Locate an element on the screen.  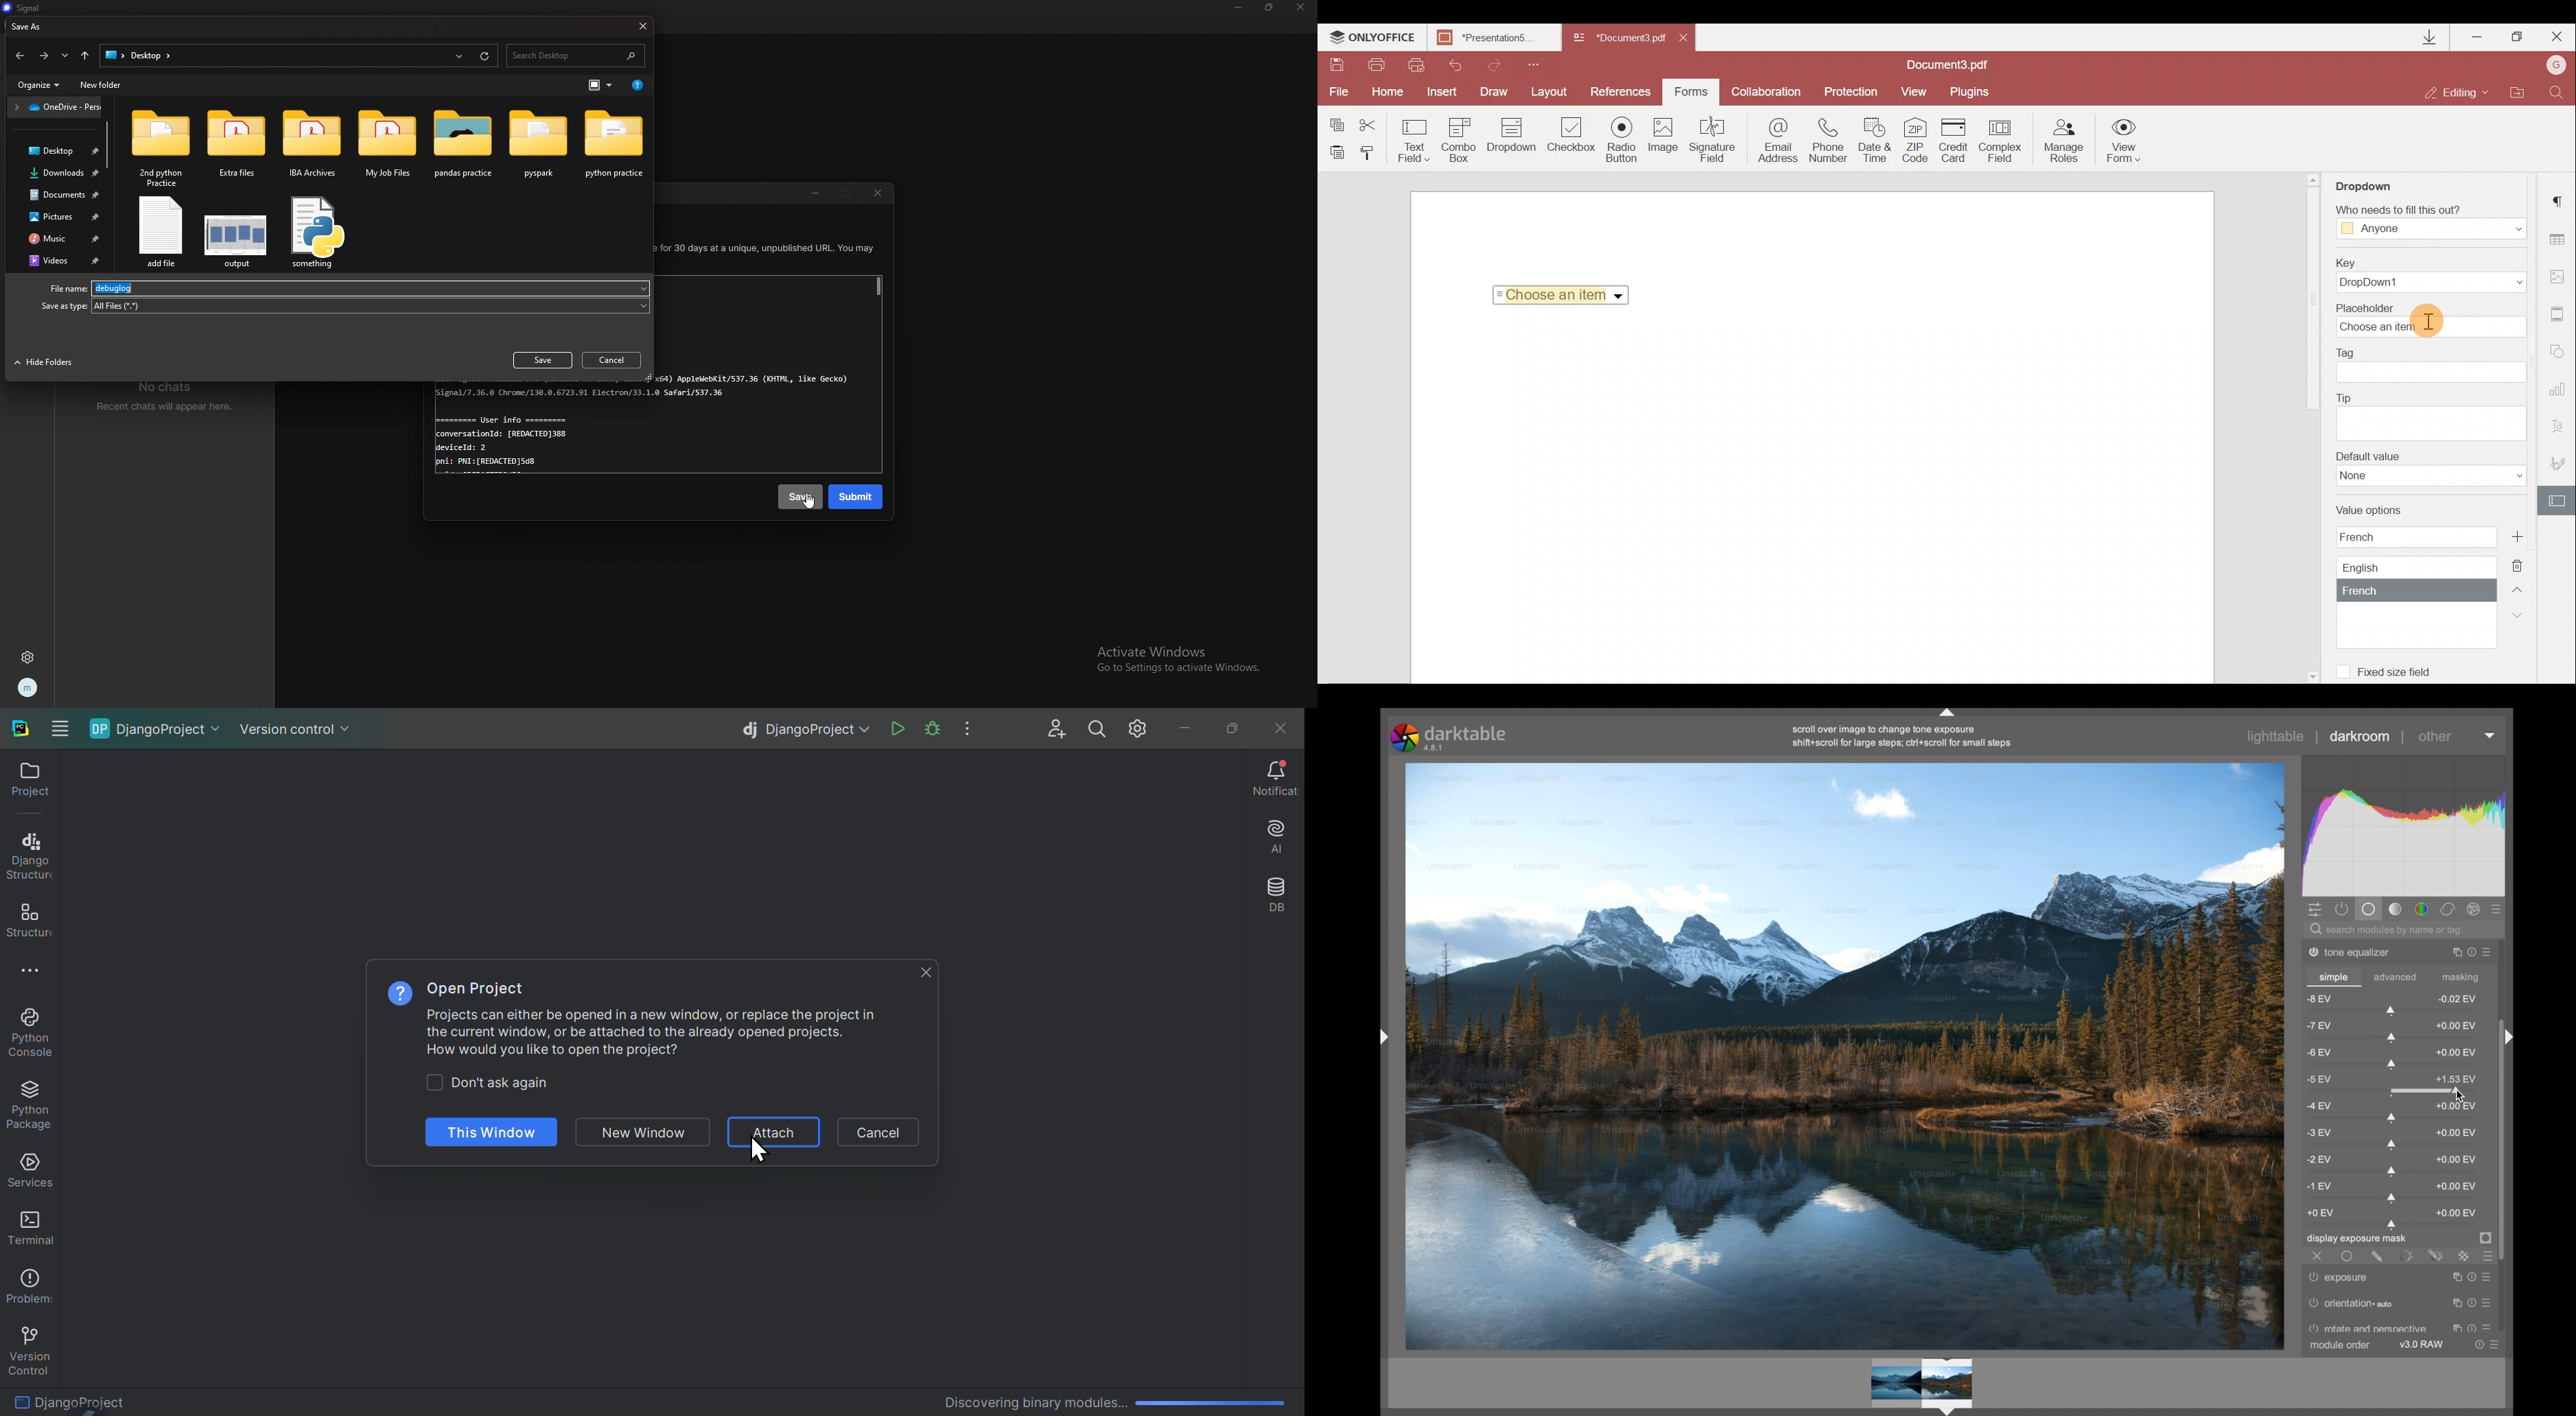
Open file location is located at coordinates (2517, 94).